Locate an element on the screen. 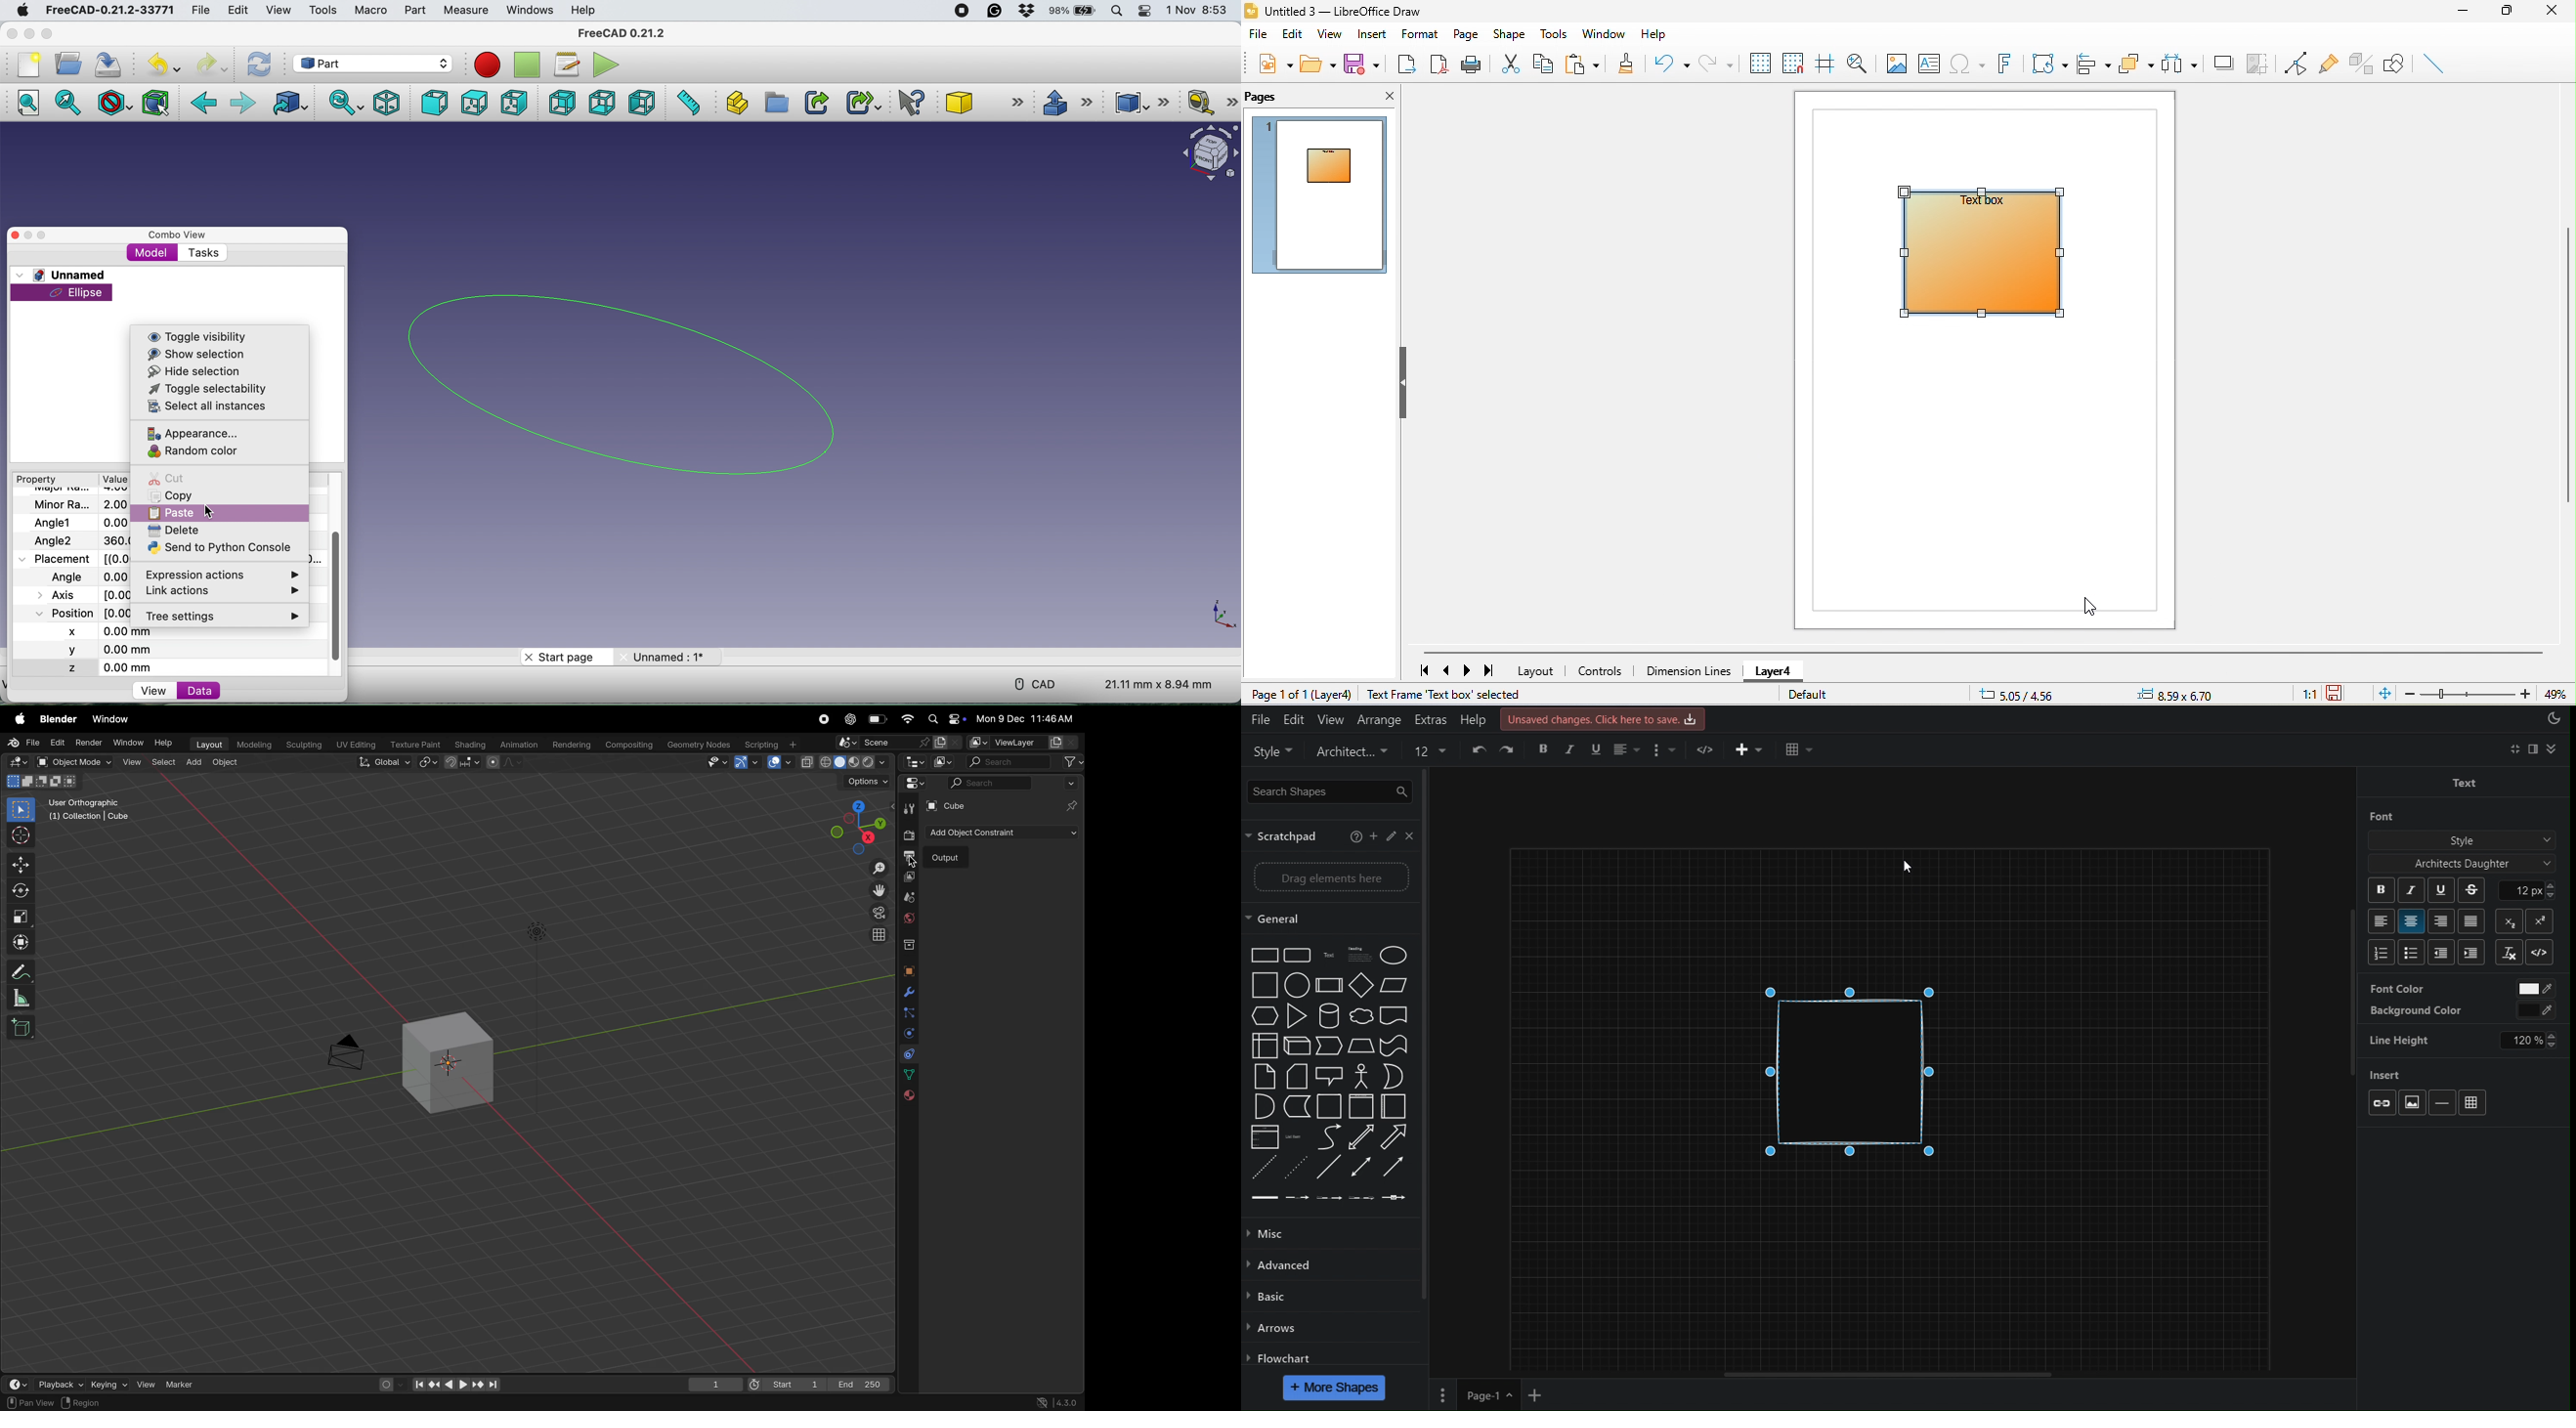 This screenshot has width=2576, height=1428. freecad is located at coordinates (620, 34).